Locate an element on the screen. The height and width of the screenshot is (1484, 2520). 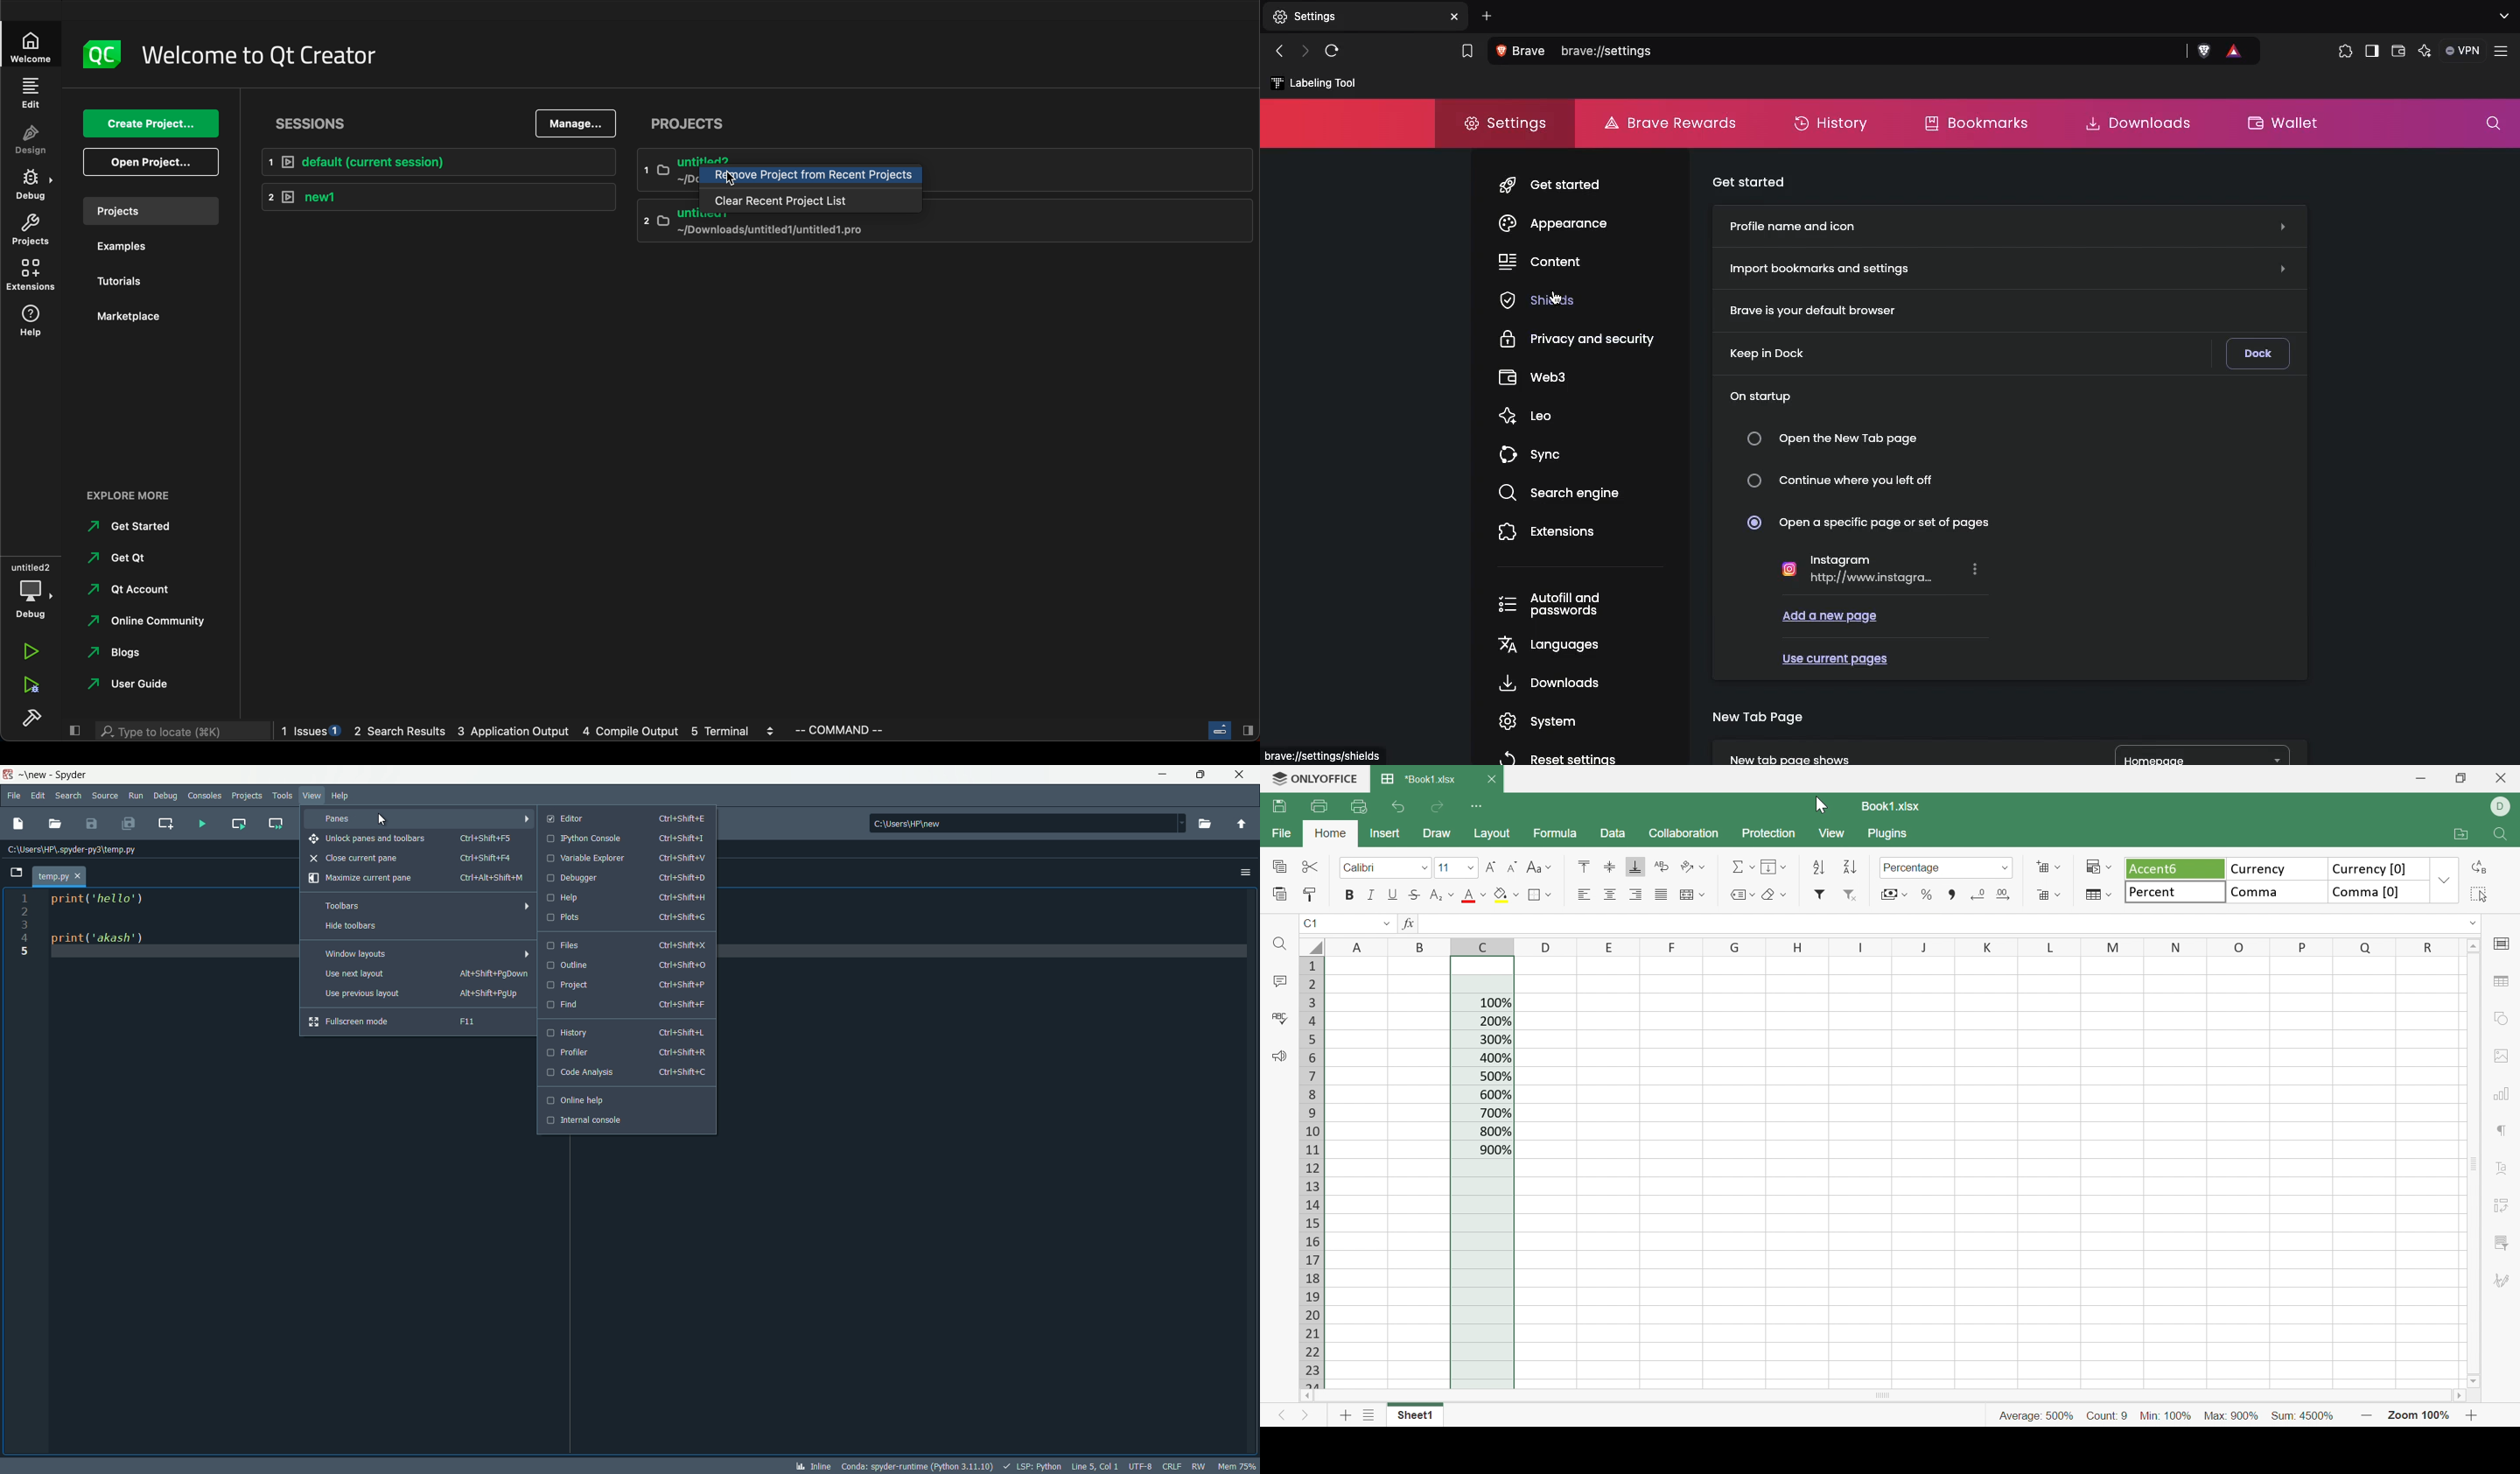
run is located at coordinates (36, 653).